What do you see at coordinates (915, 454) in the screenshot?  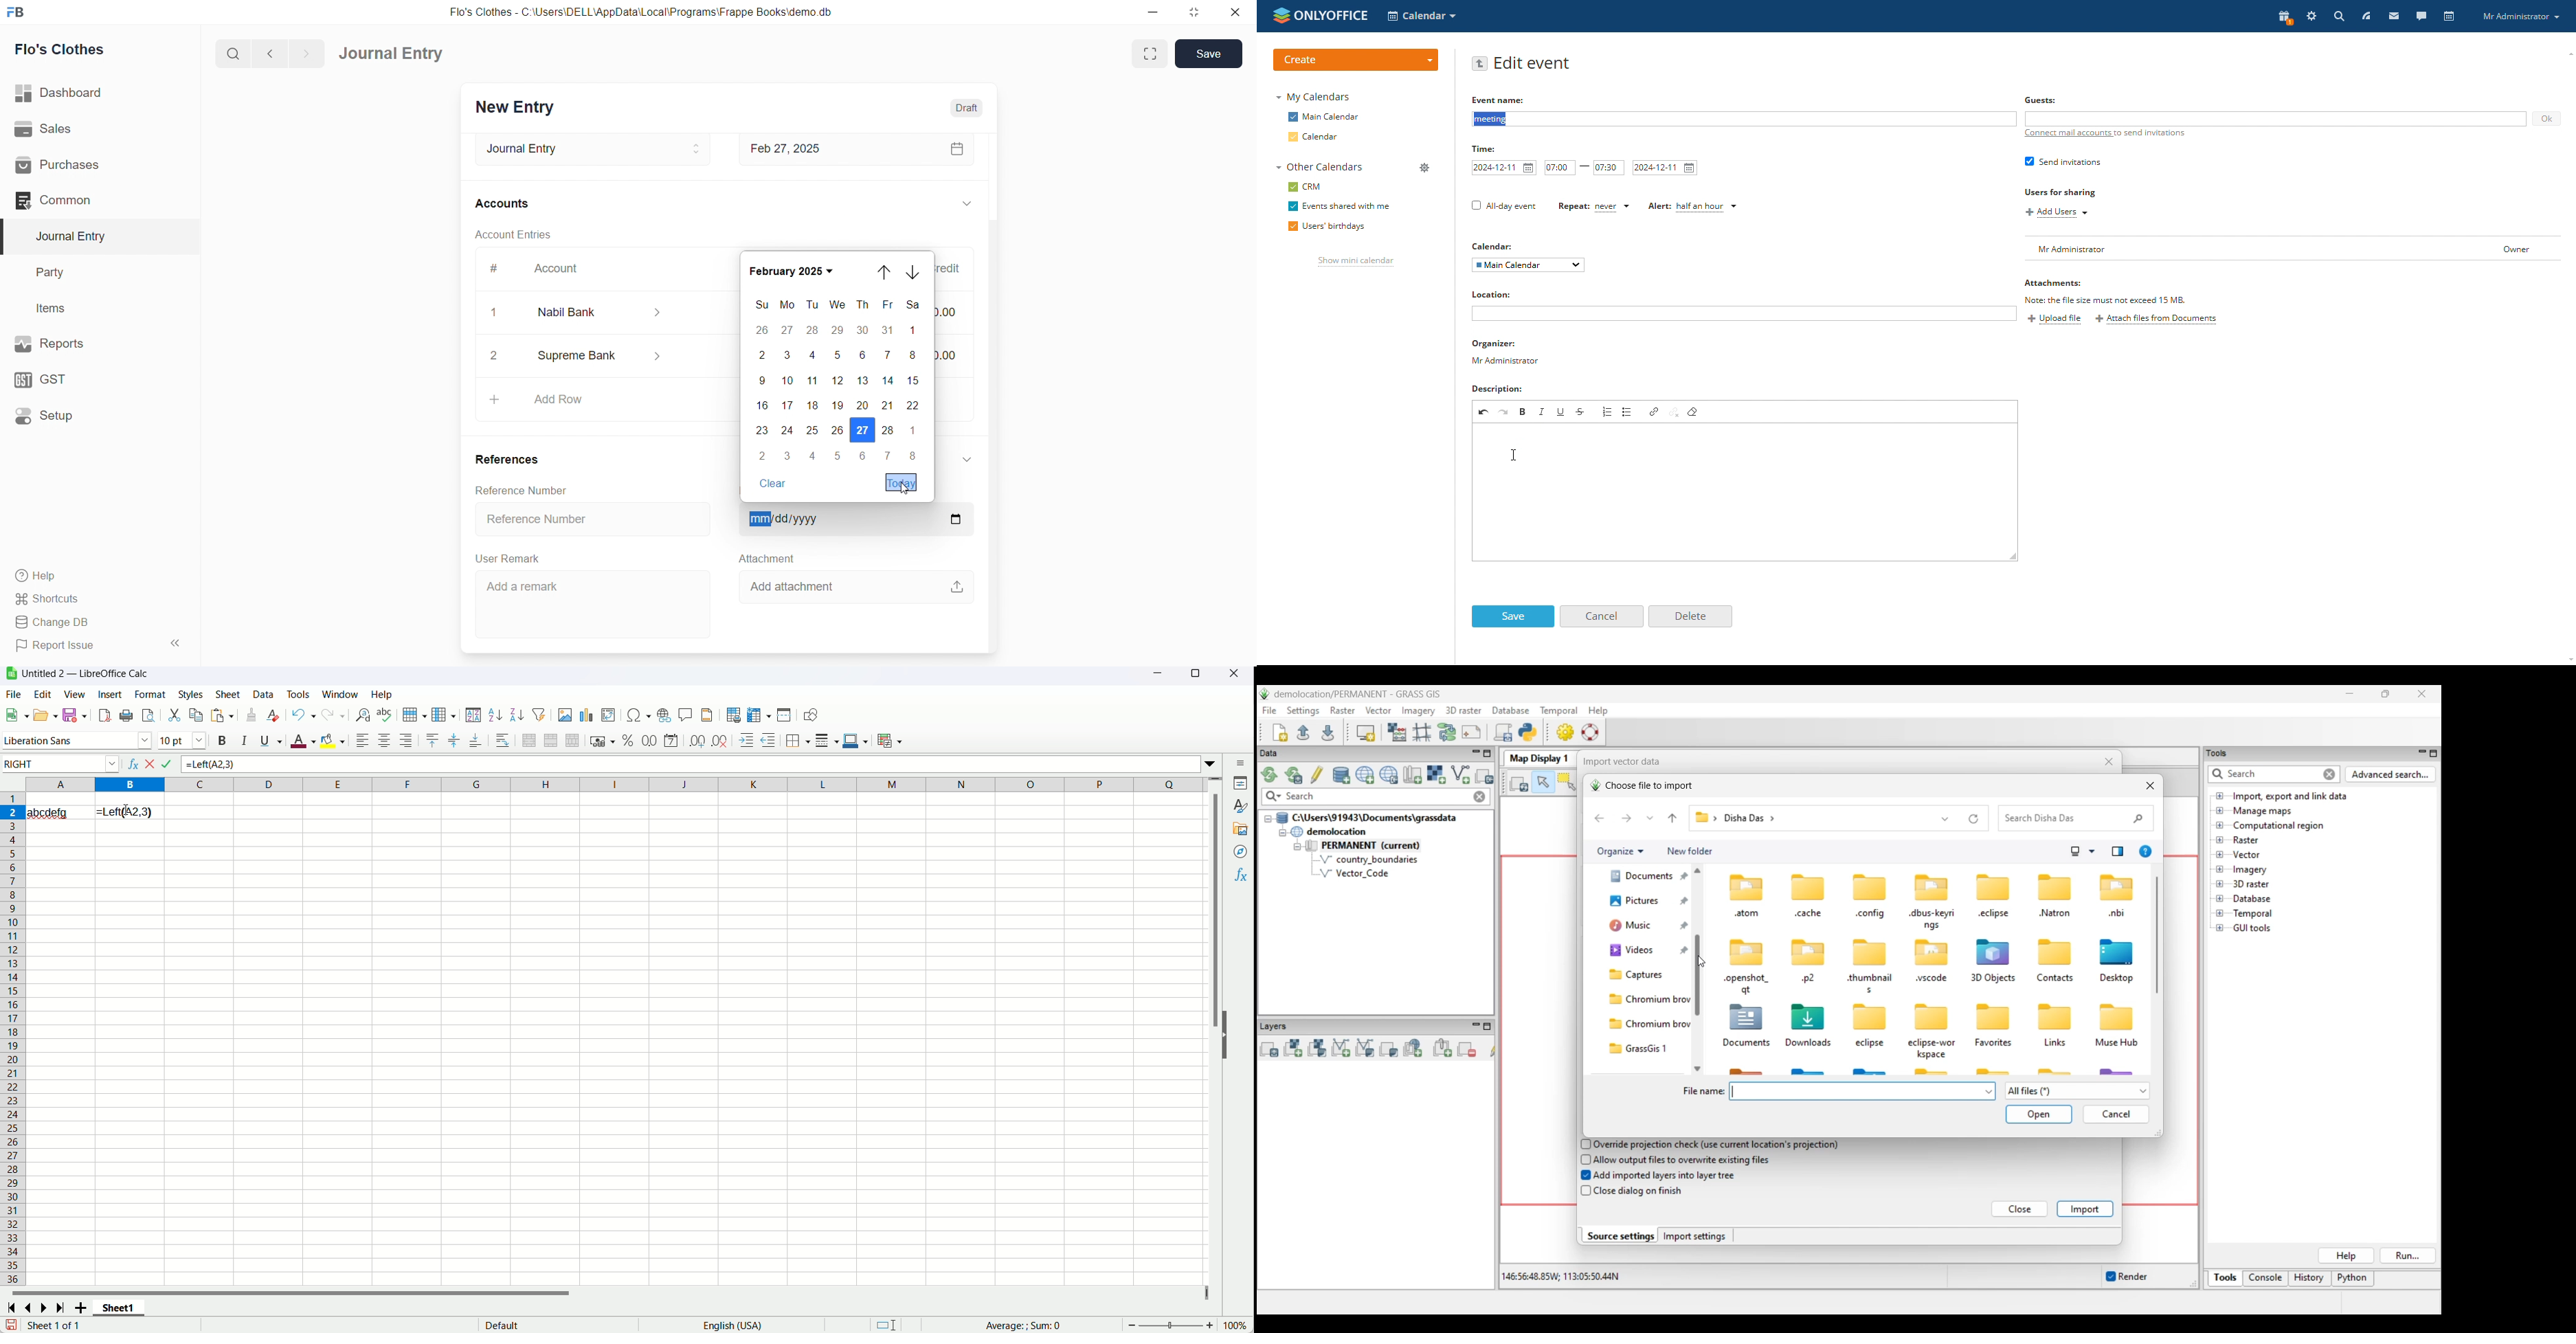 I see `8` at bounding box center [915, 454].